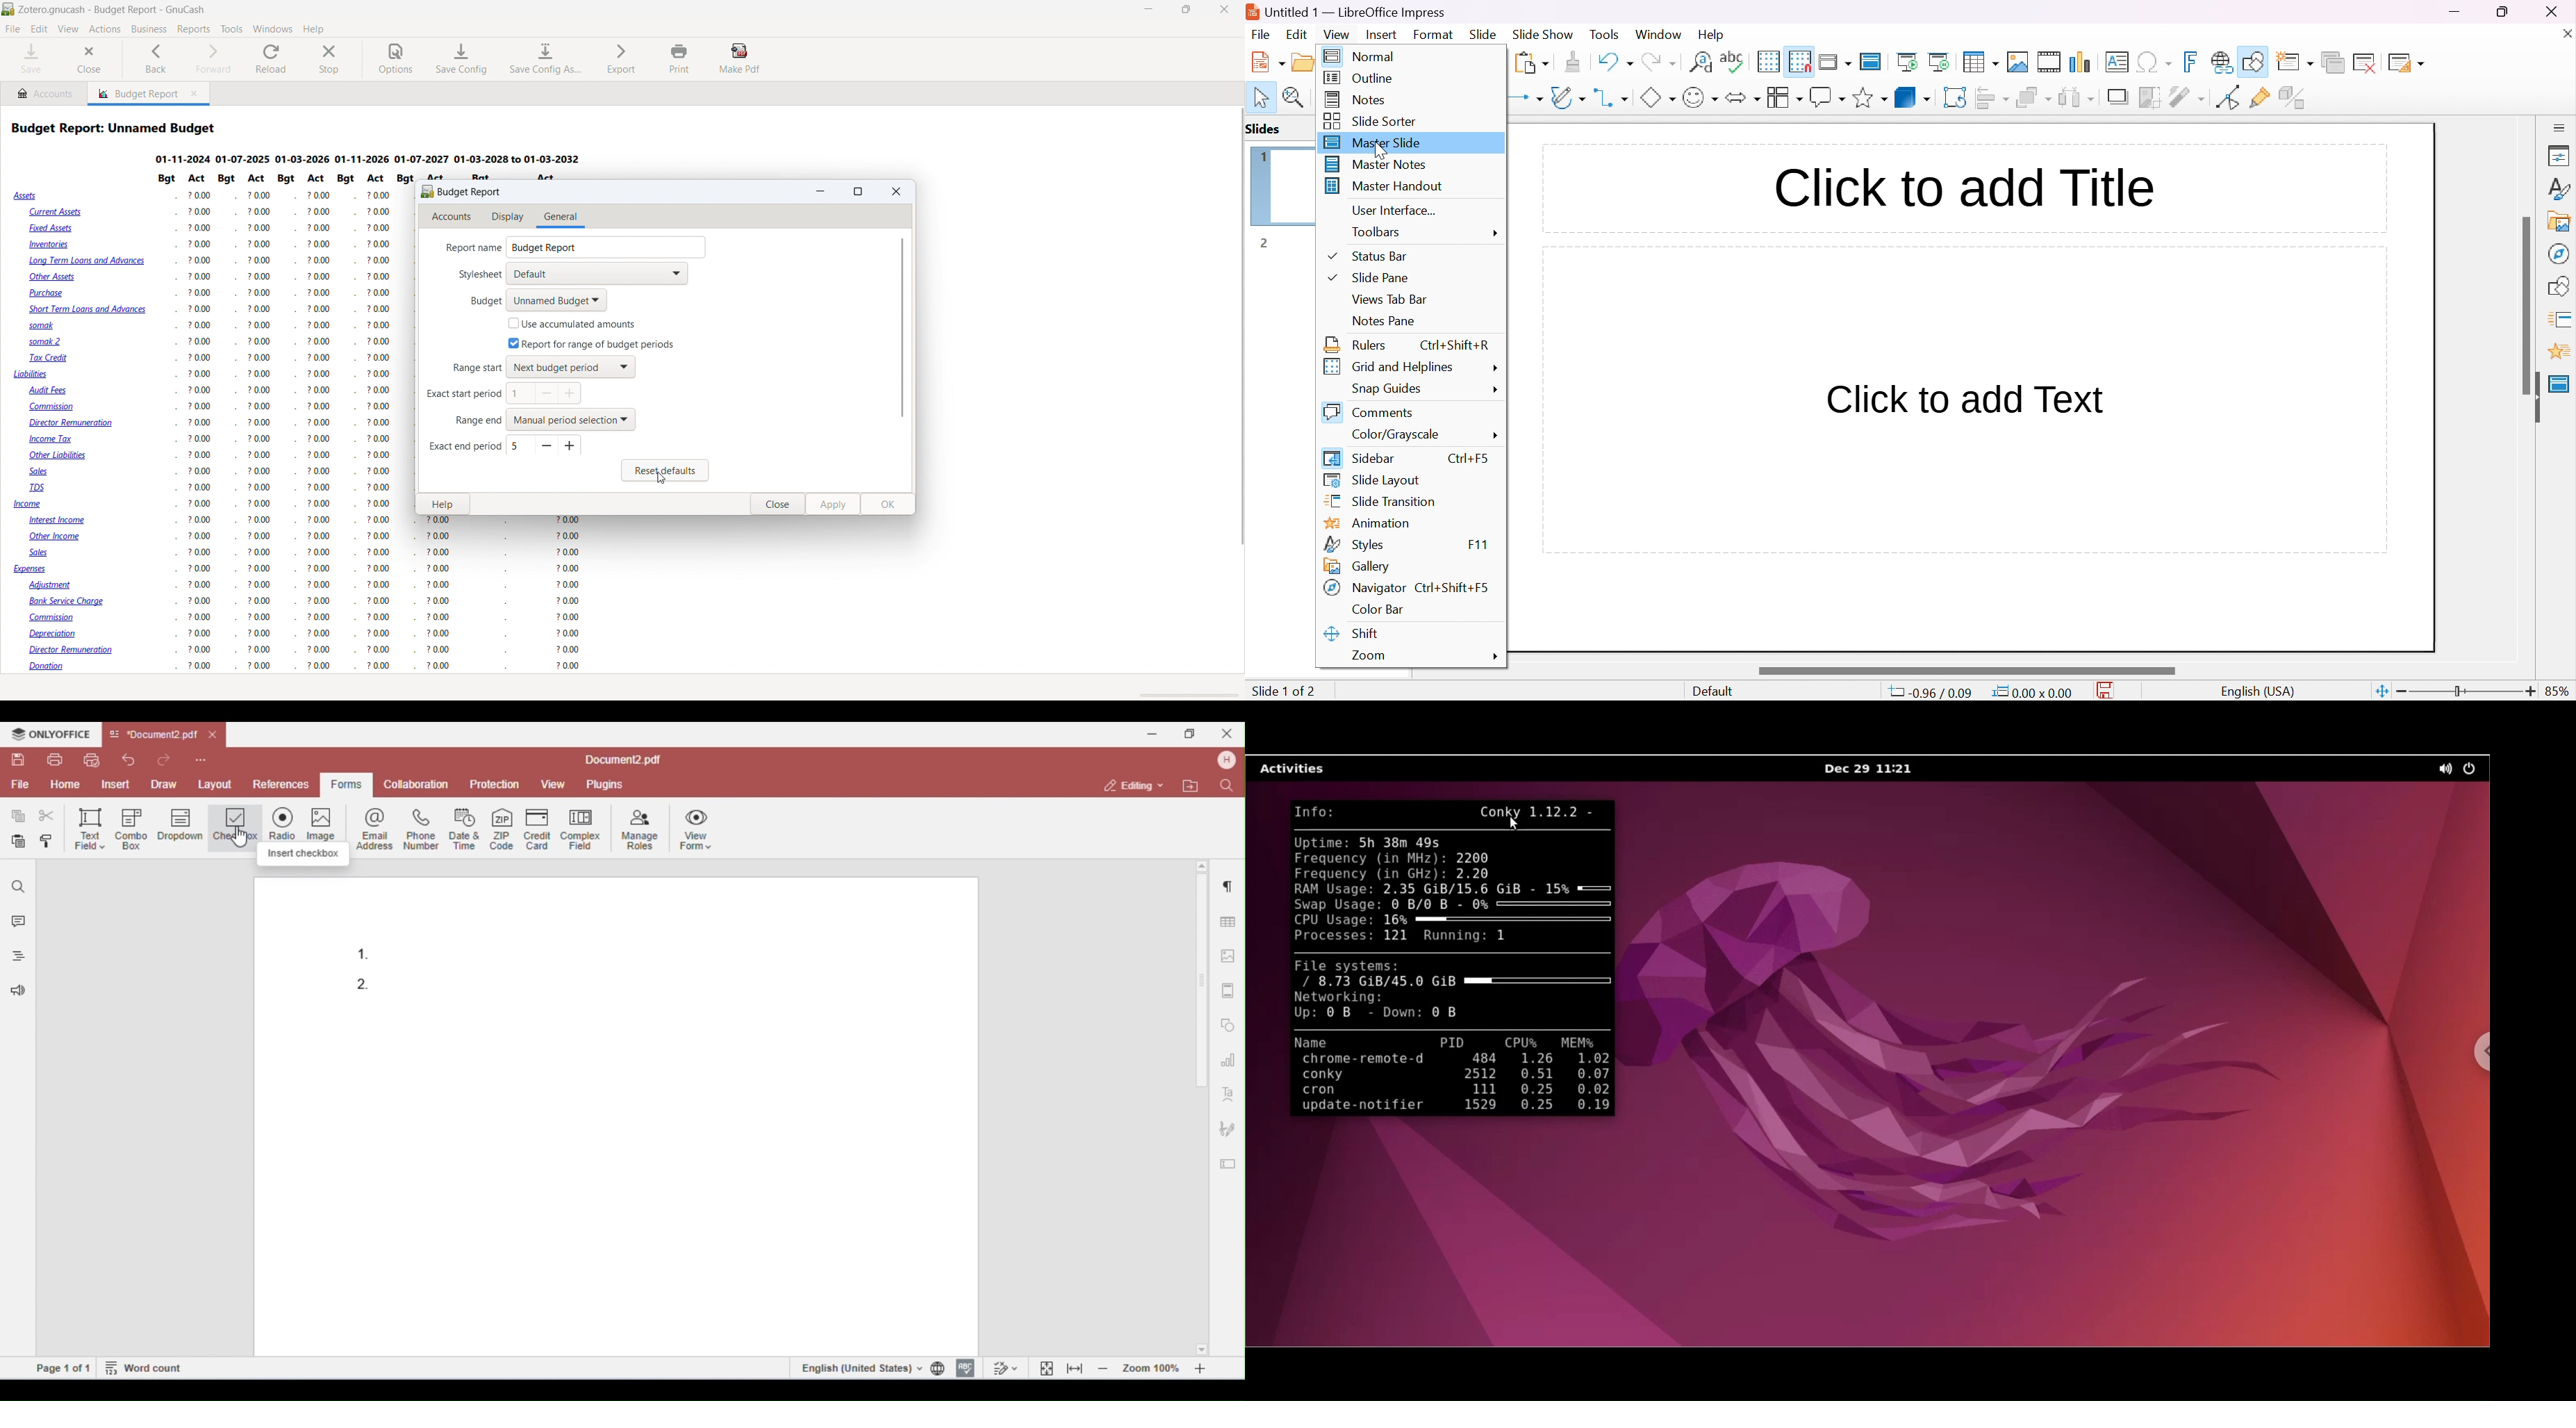 This screenshot has height=1428, width=2576. Describe the element at coordinates (1942, 61) in the screenshot. I see `start from current slide` at that location.